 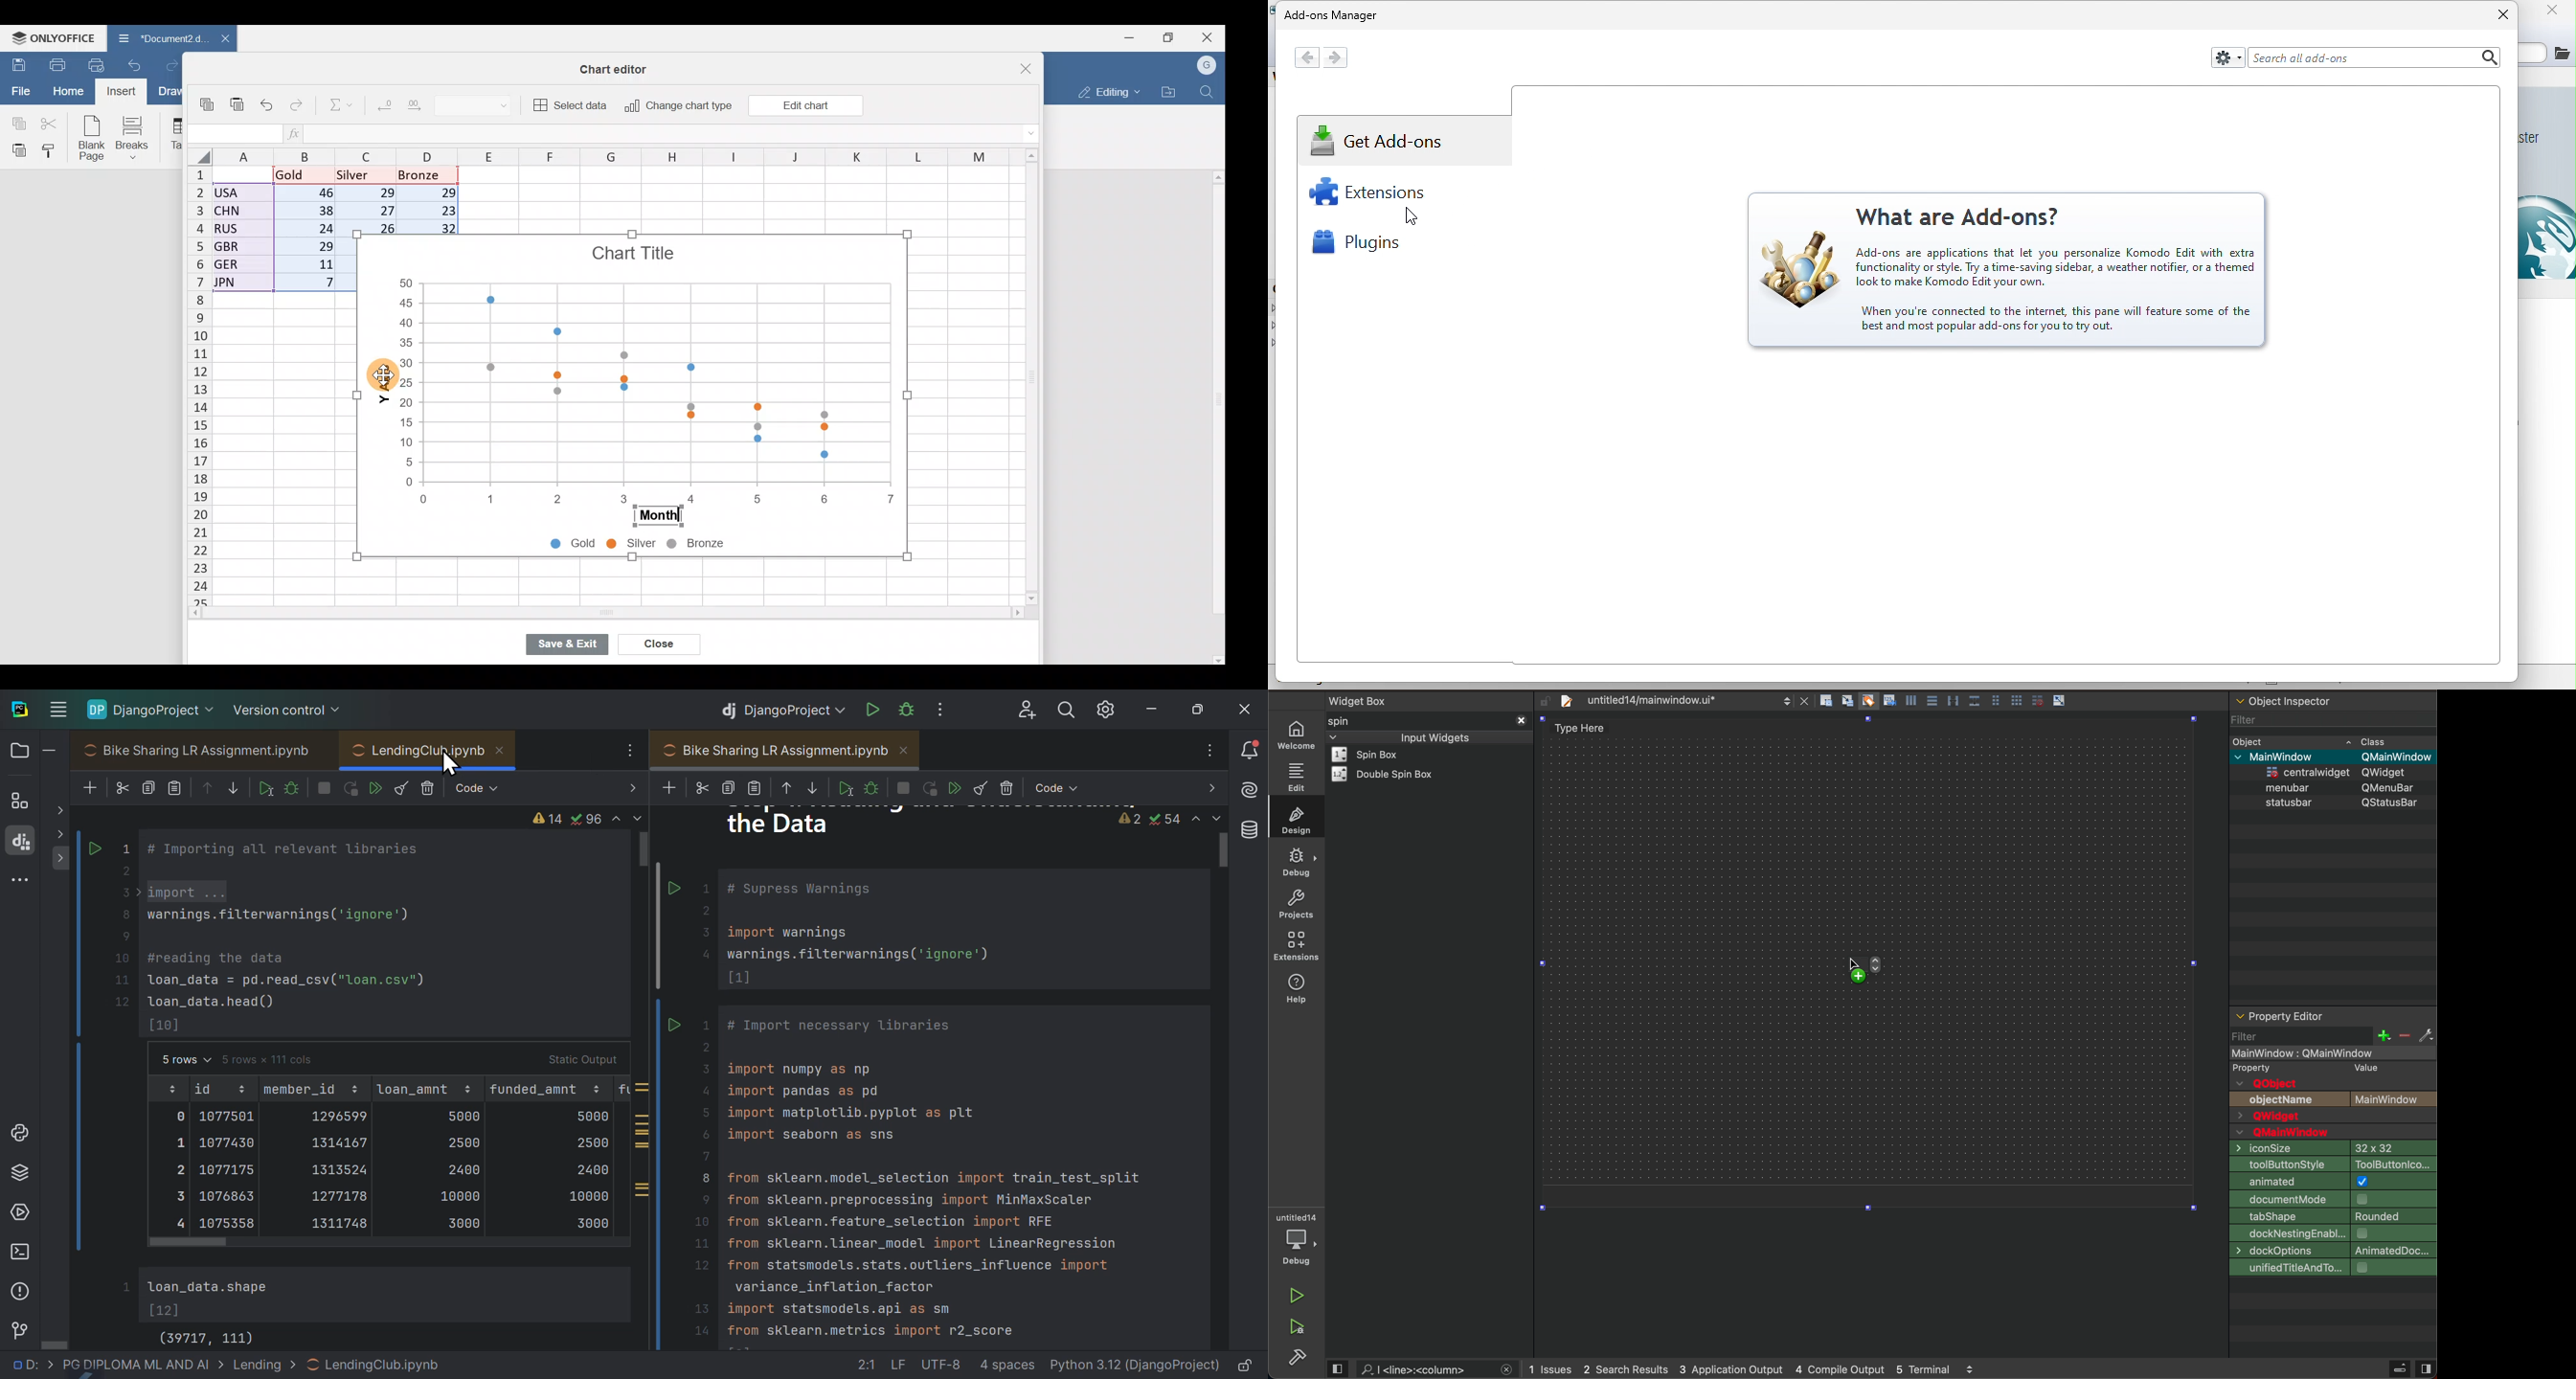 I want to click on run Django project, so click(x=870, y=706).